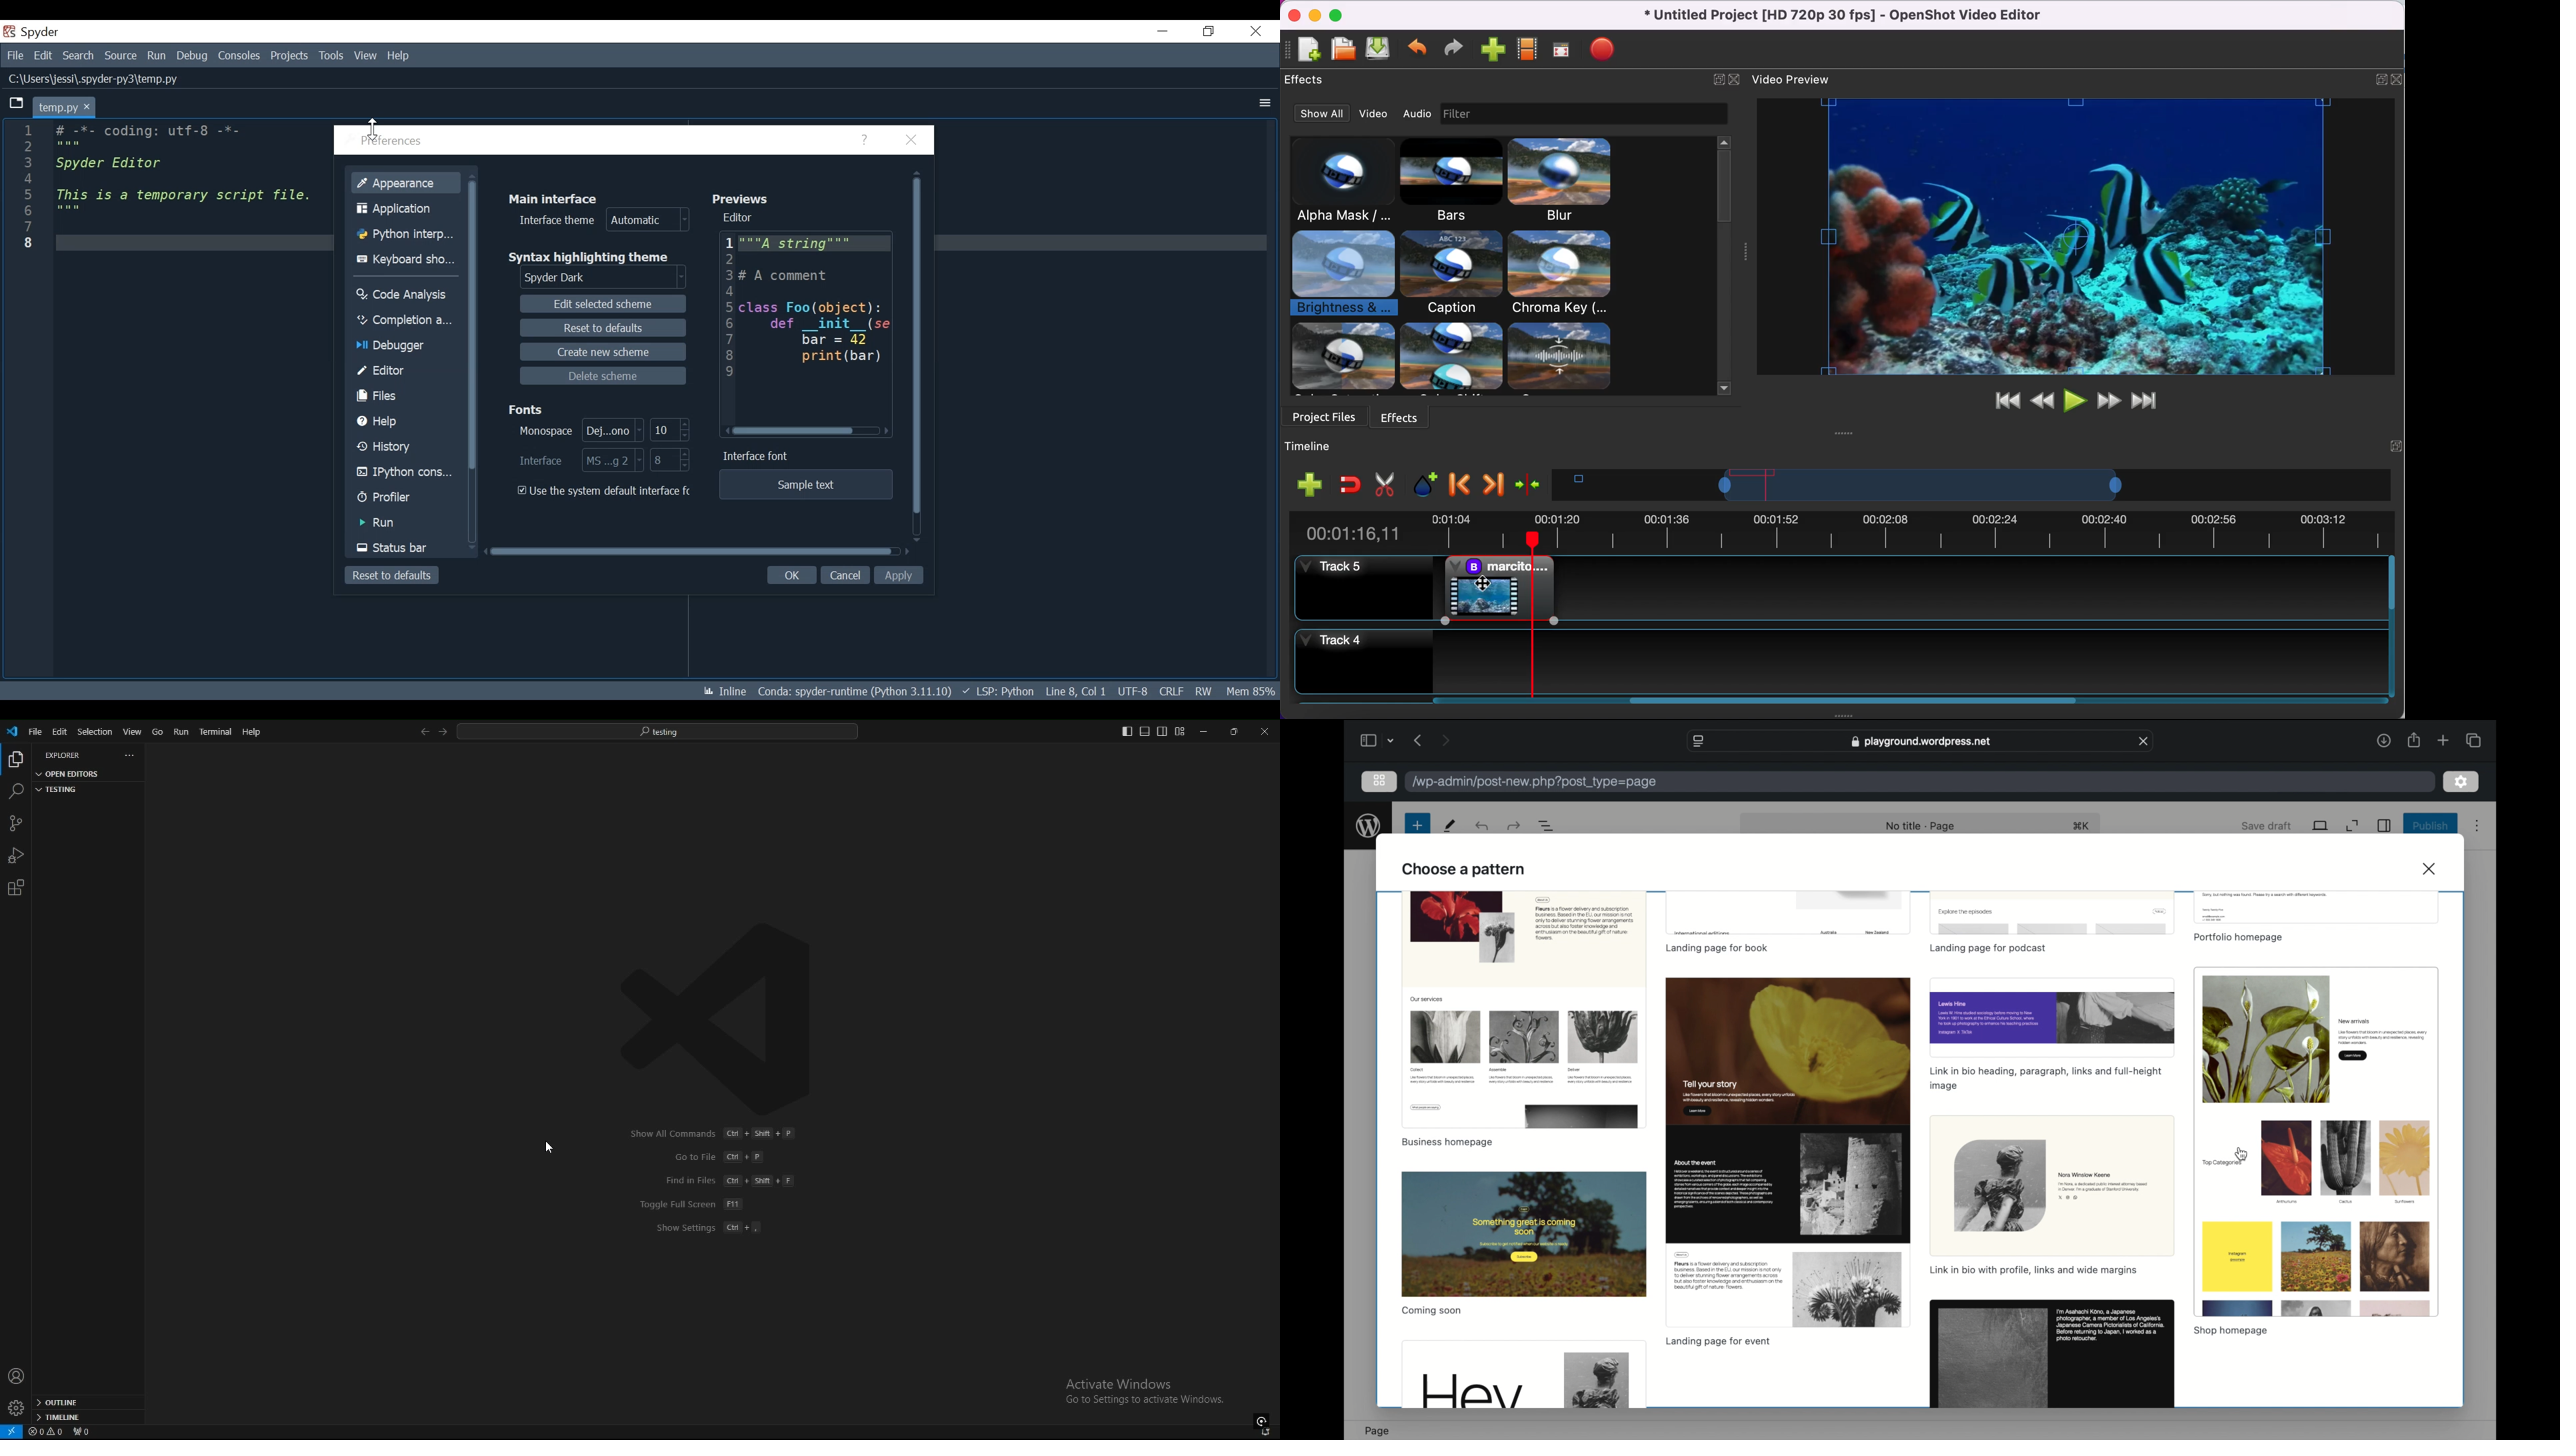 This screenshot has width=2576, height=1456. I want to click on Editor, so click(405, 370).